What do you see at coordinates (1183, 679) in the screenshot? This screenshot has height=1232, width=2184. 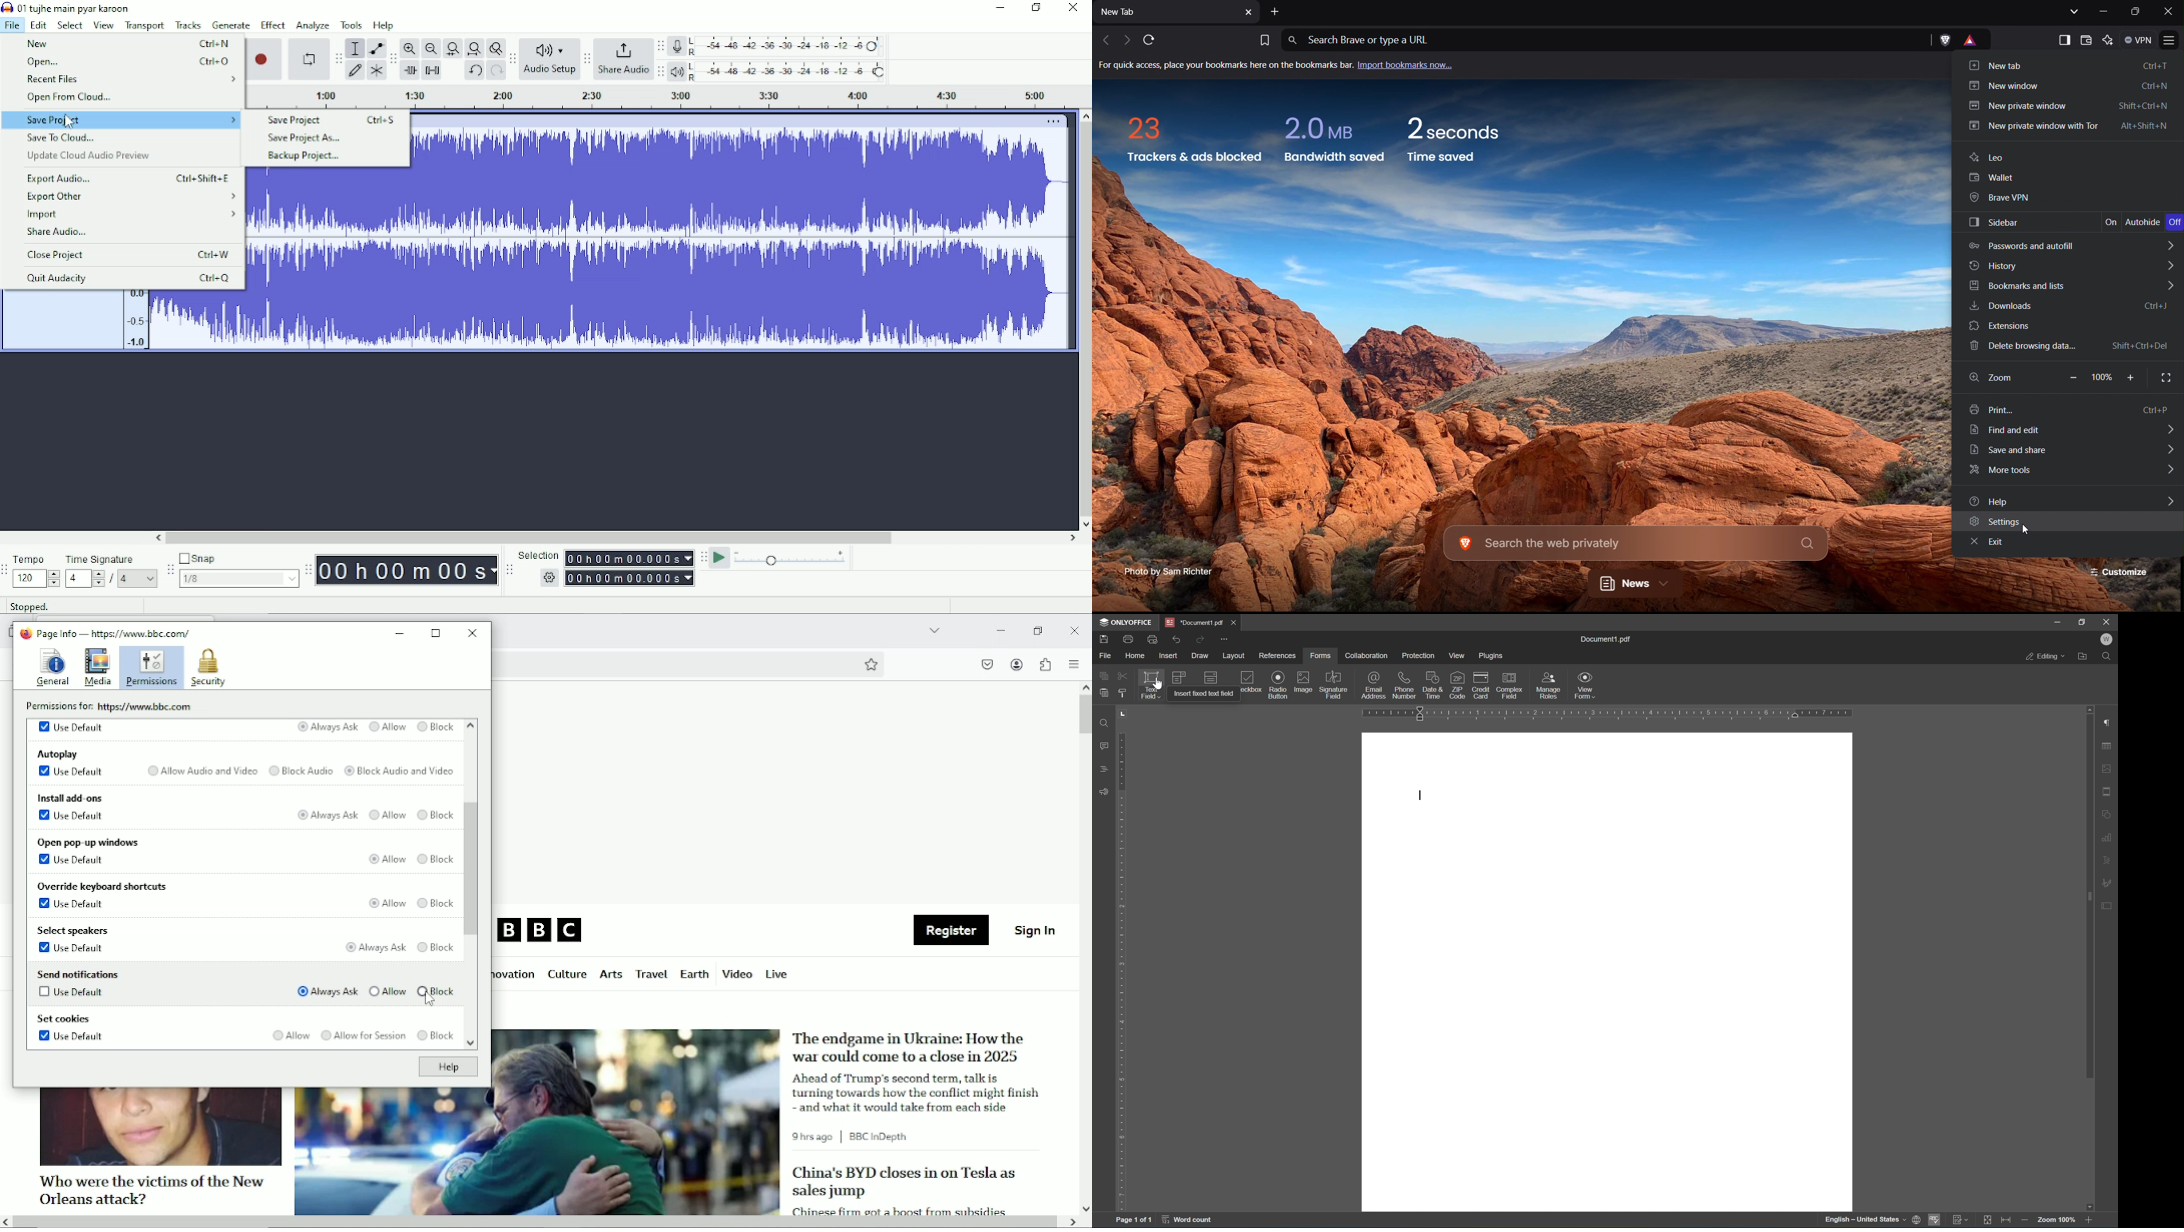 I see `combo box` at bounding box center [1183, 679].